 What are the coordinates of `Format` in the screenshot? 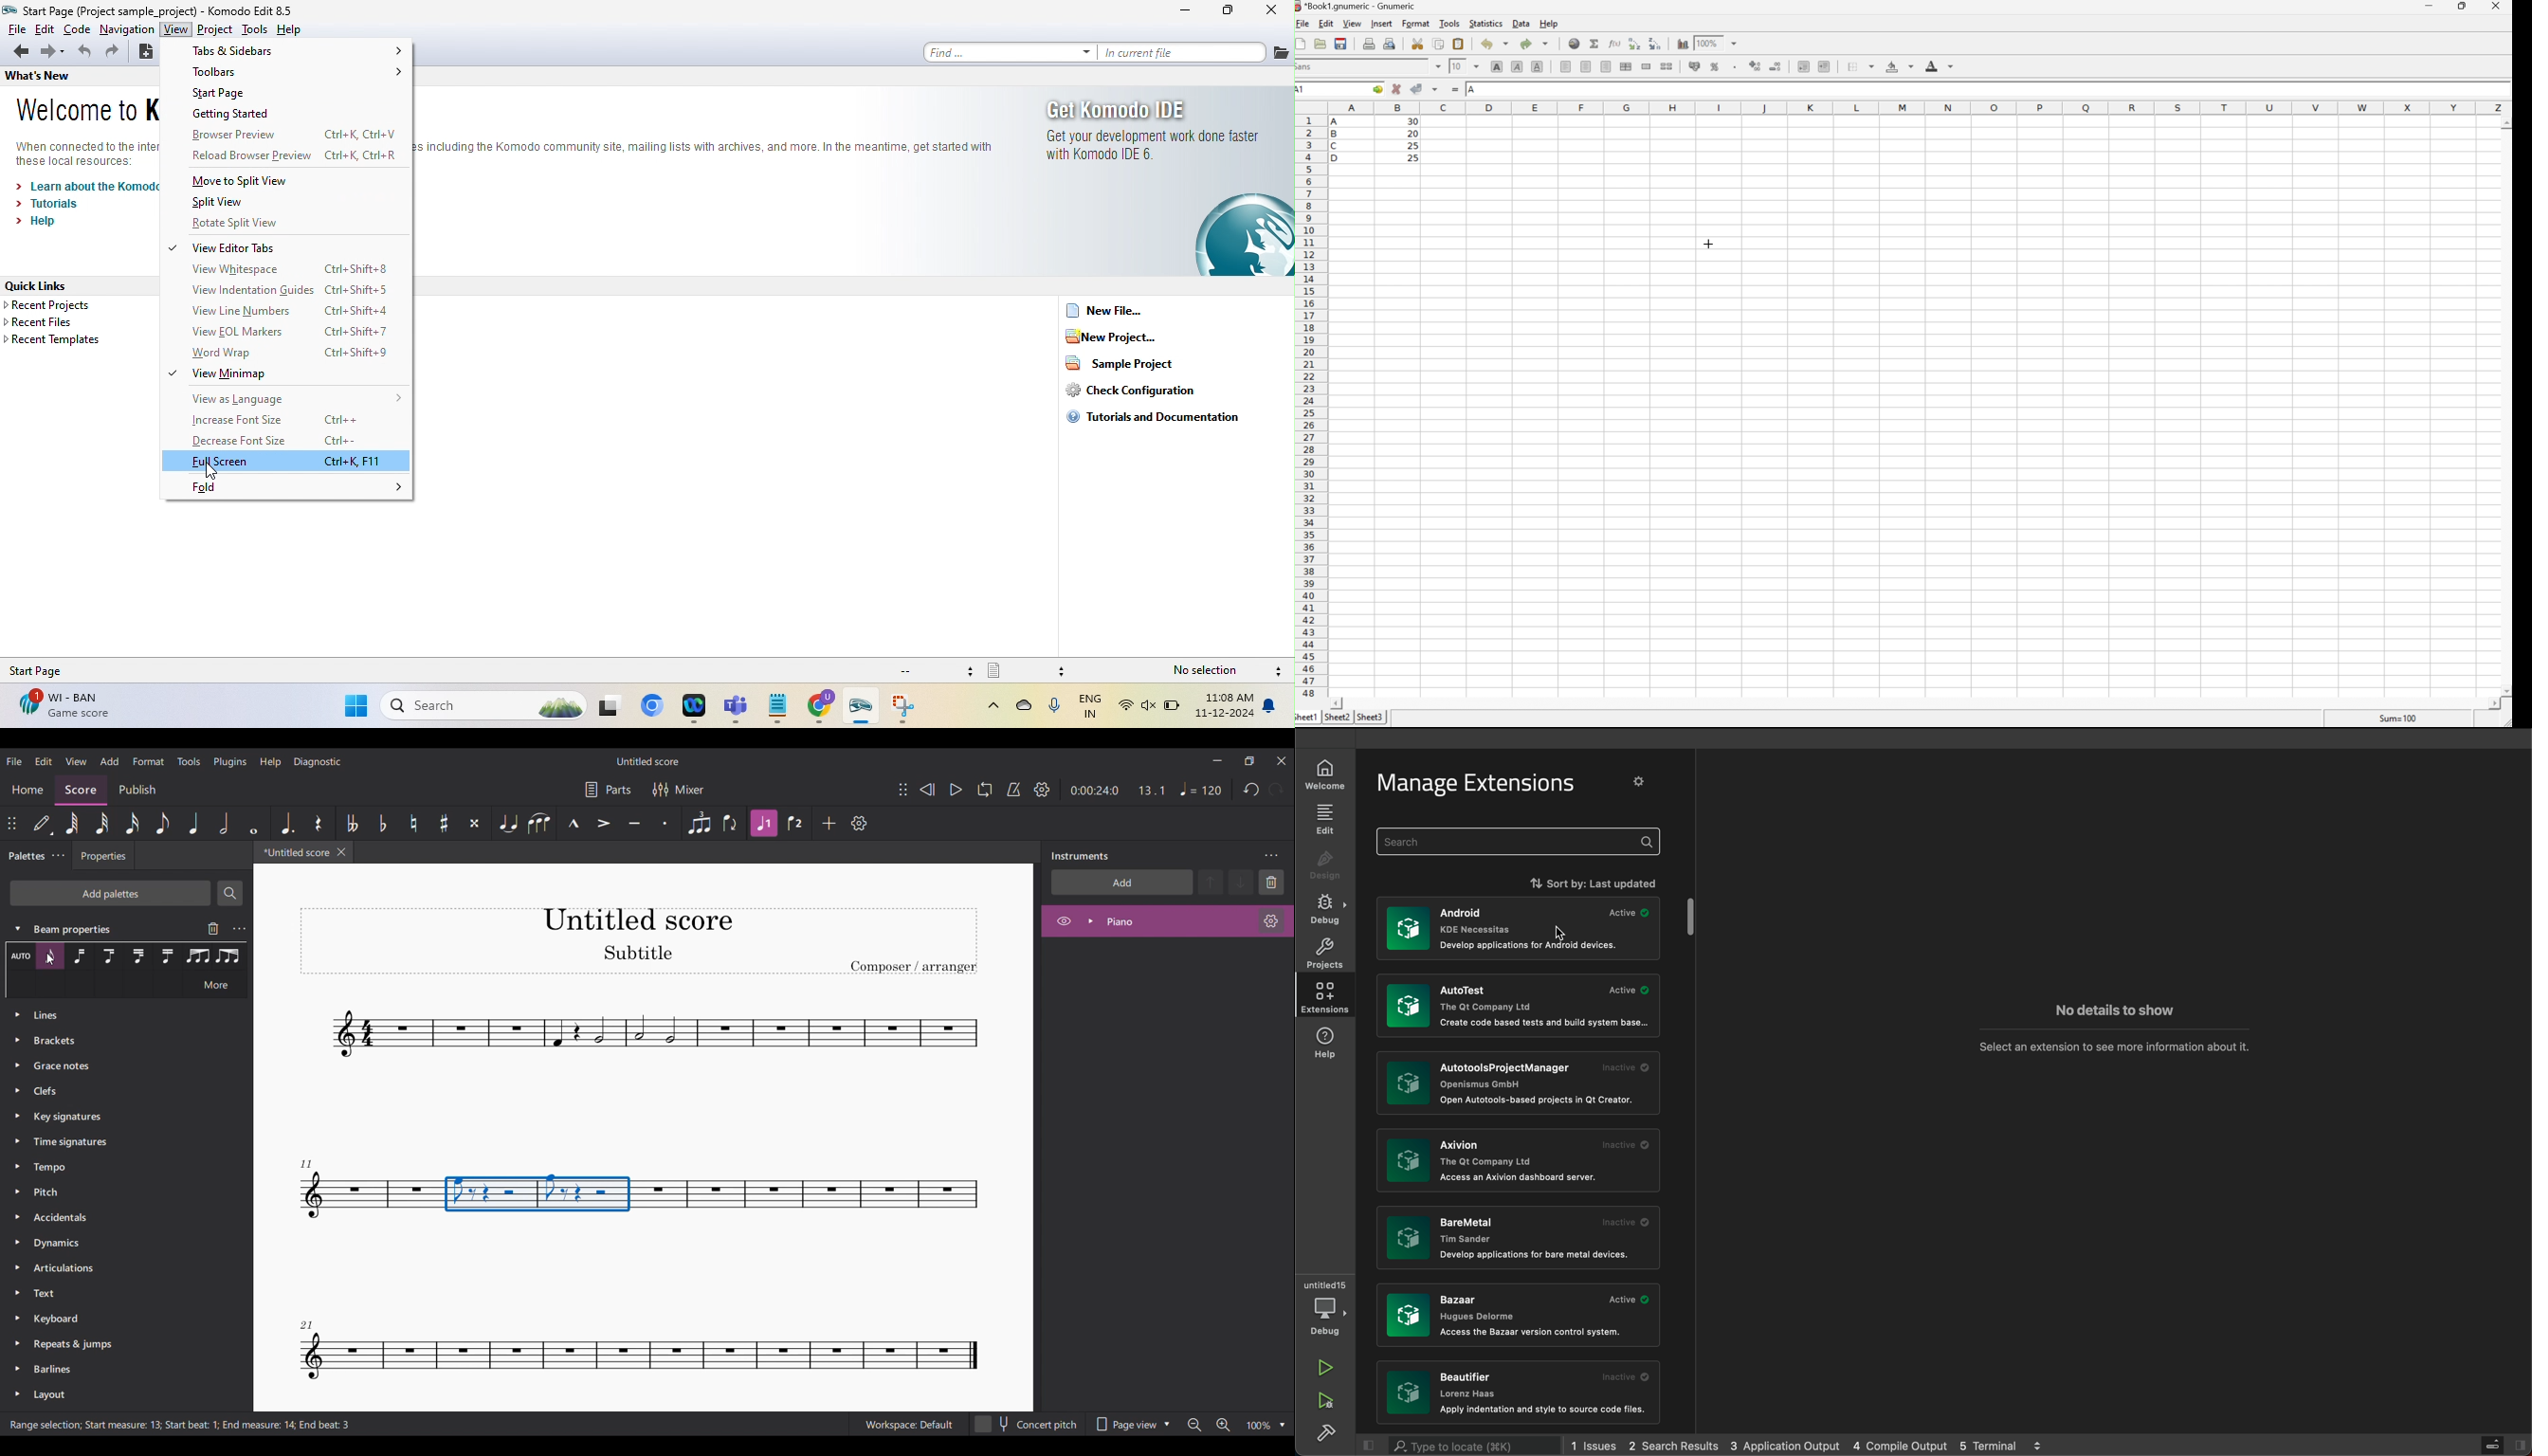 It's located at (1417, 24).